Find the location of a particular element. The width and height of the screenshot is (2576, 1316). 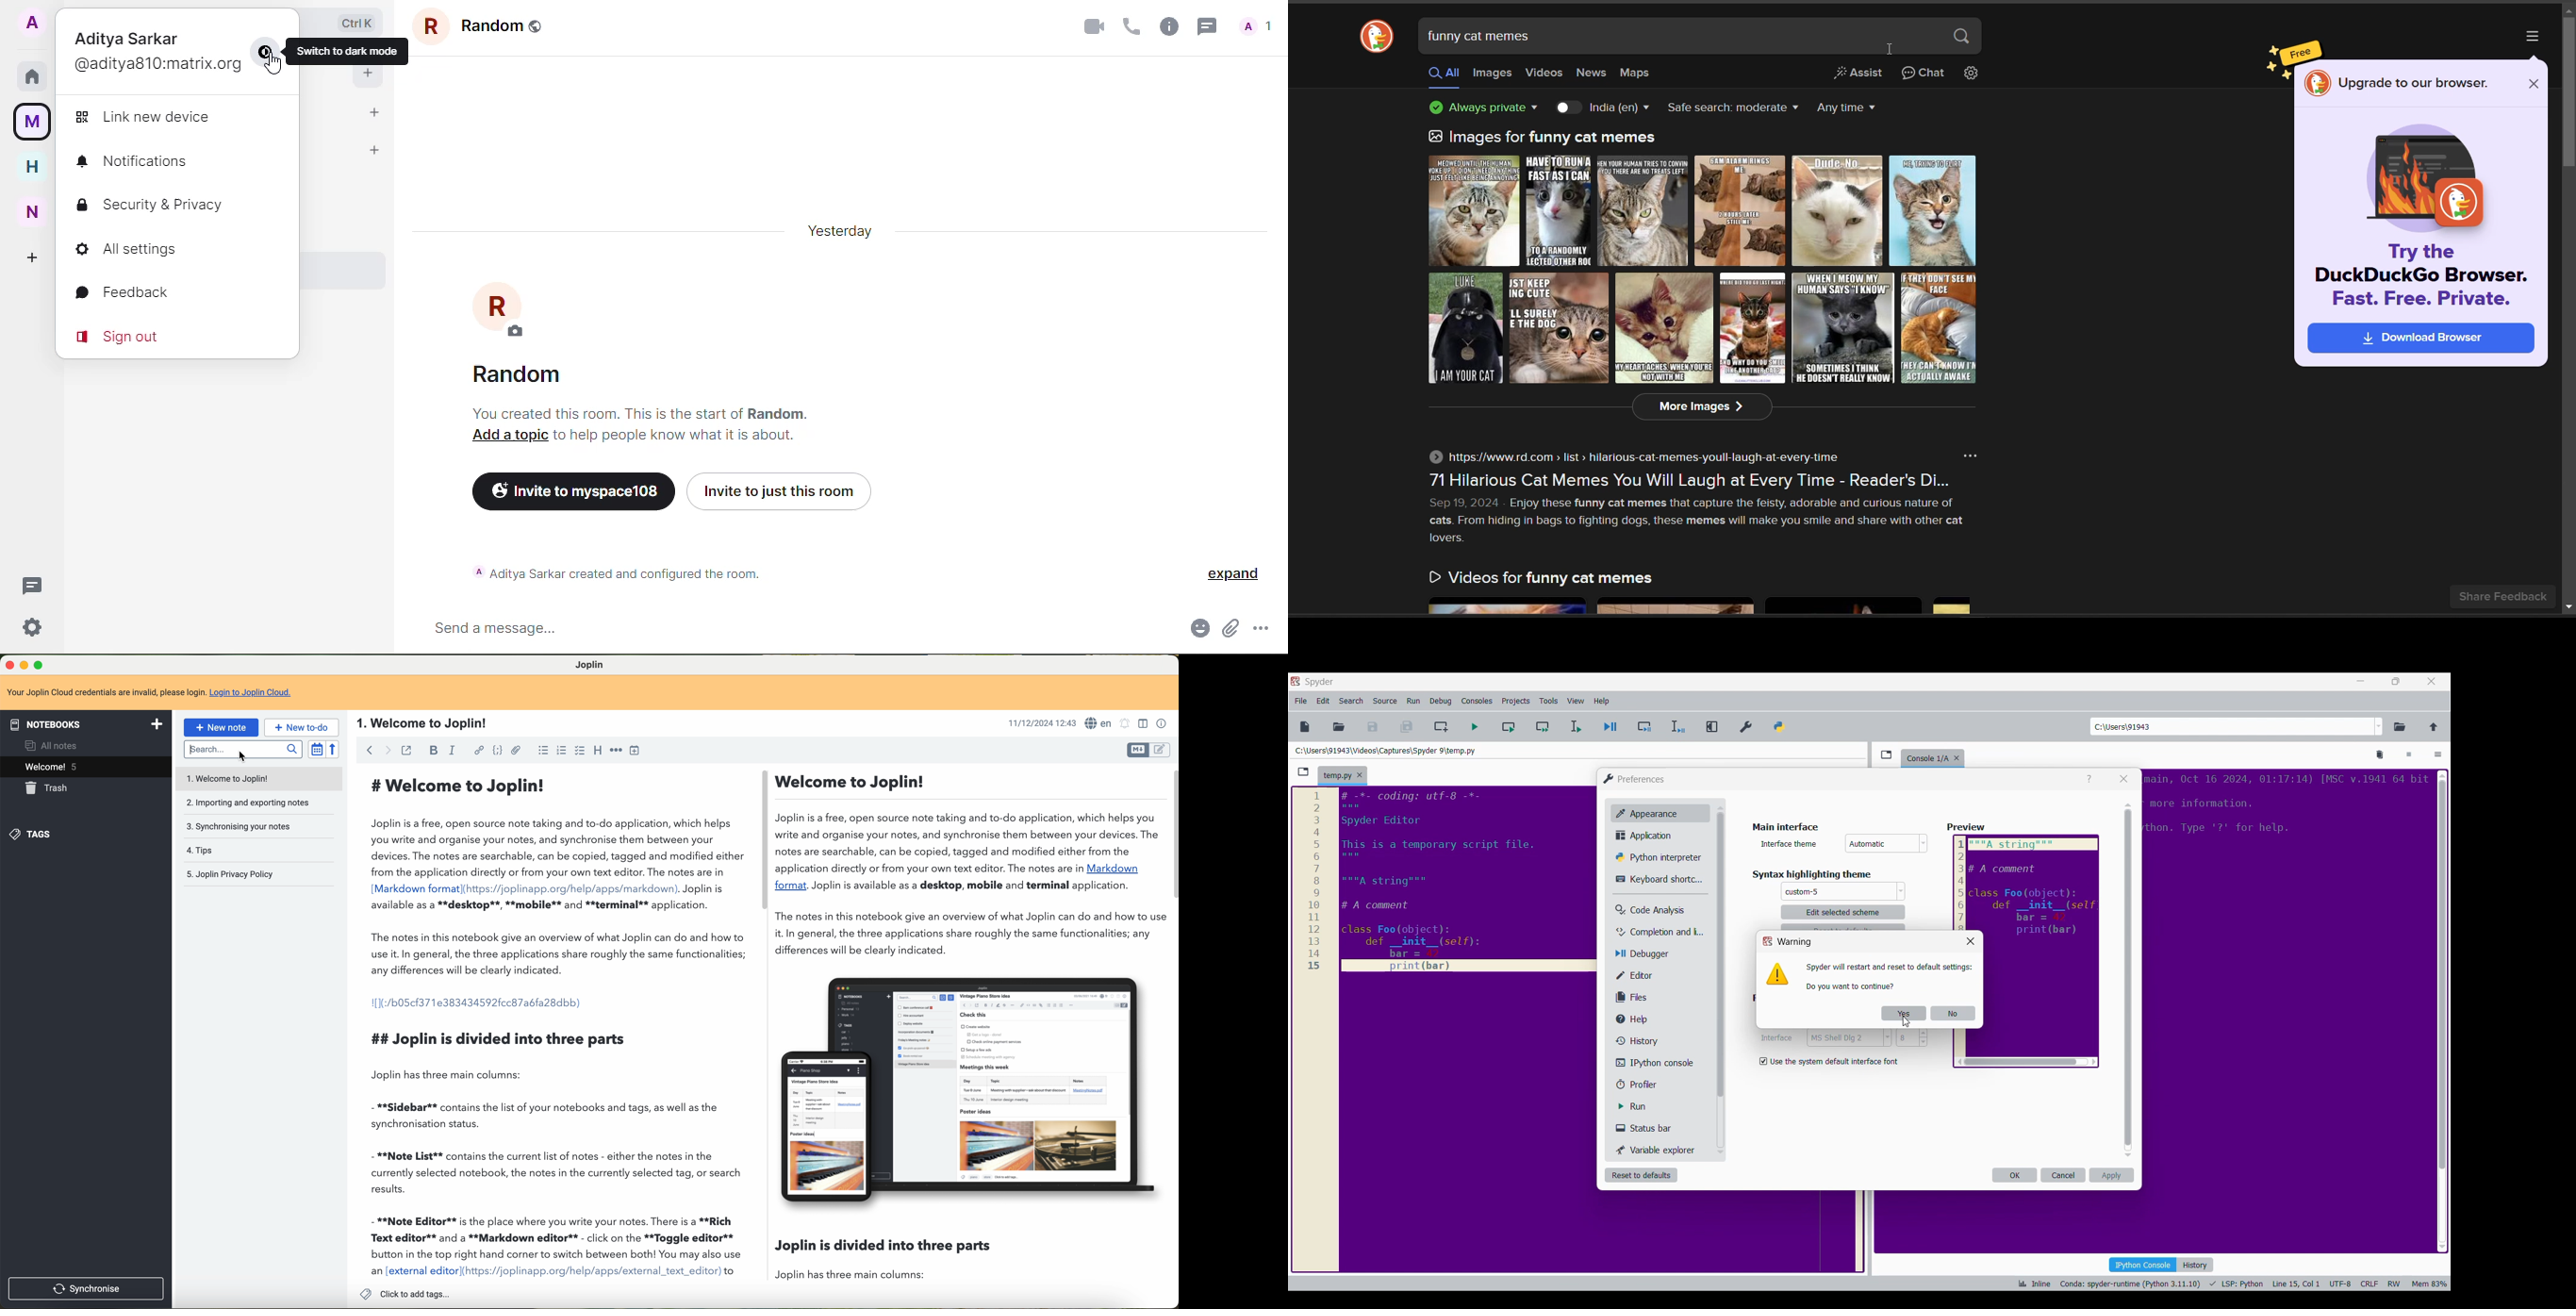

# Welcome to Joplin!

joplin is a free, open source note taking and to-do application, which helps
ou write and organise your notes, and synchronise them between your
Jevices. The notes are searchable, can be copied, tagged and modified either
rom the application directly or from your own text editor. The notes are in

Markdown format](https://joplinapp.org/help/apps/markdown). Joplin is
wailable as a **desktop**, **mobile** and **terminal** application.

"he notes in this notebook give an overview of what Joplin can do and how to
ise it. In general, the three applications share roughly the same functionalities;
iny differences will be clearly indicated.

[1(:/b05cf371e383434592fcc87abfa28dbb)

t# Joplin is divided into three parts
Joplin has three main columns:

**Sidebar** contains the list of your notebooks and tags, as well as the
ynchronisation status.

**Note List** contains the current list of notes - either the notes in the
urrently selected notebook, the notes in the currently selected tag, or search
esults.

**Note Editor** is the place where you write your notes. There is a **Rich
ext editor** and a **Markdown editor** - click on the **Toggle editor**
button in the top right hand corner to switch between both! You may also use
in [external editor](https://joplinapp.org/help/apps/external_text_editor) to is located at coordinates (554, 1025).